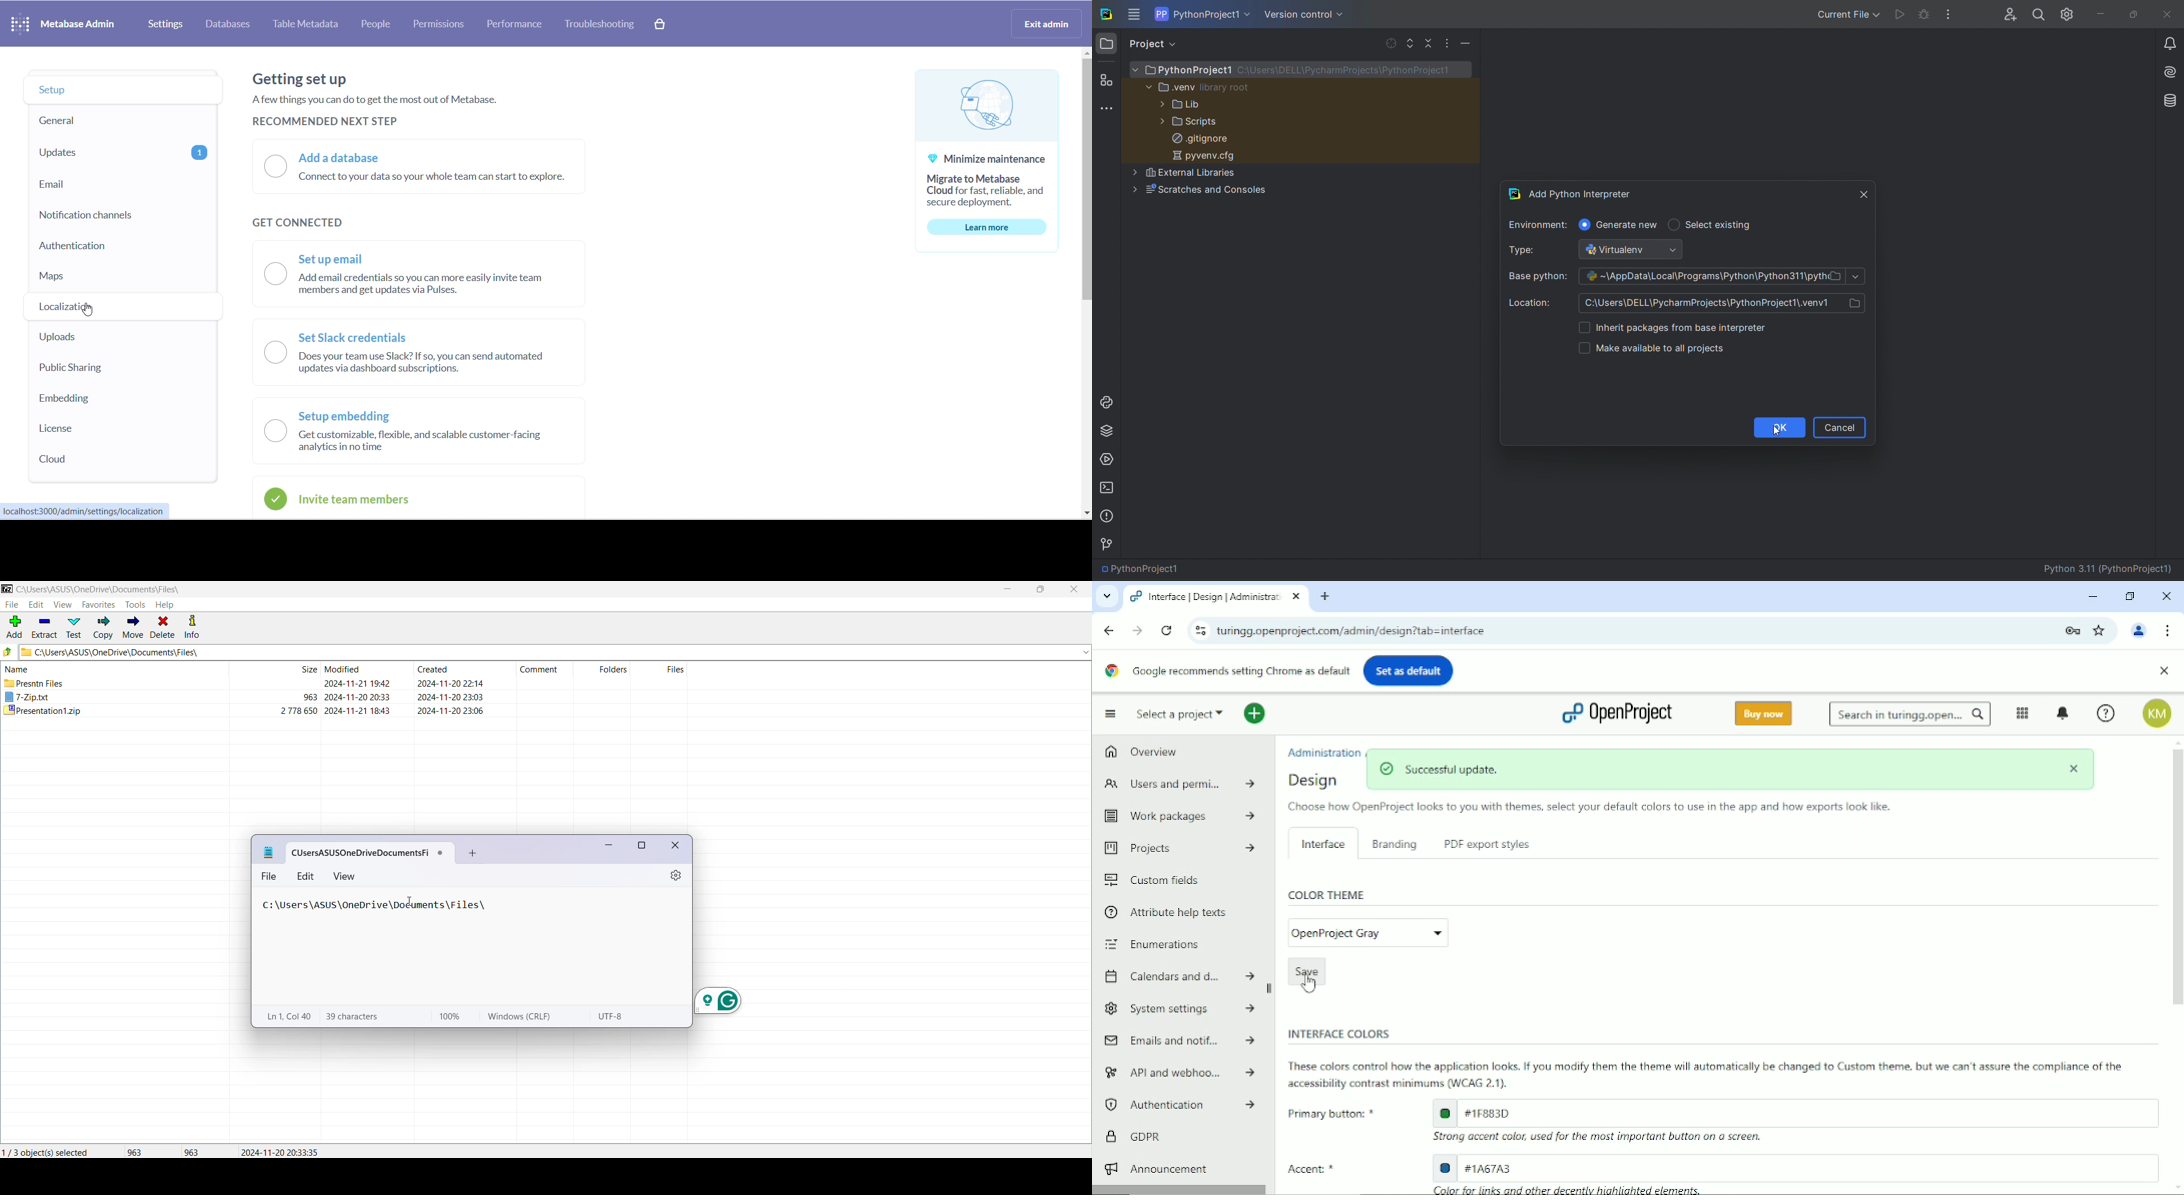 The image size is (2184, 1204). Describe the element at coordinates (1135, 14) in the screenshot. I see `main menu` at that location.